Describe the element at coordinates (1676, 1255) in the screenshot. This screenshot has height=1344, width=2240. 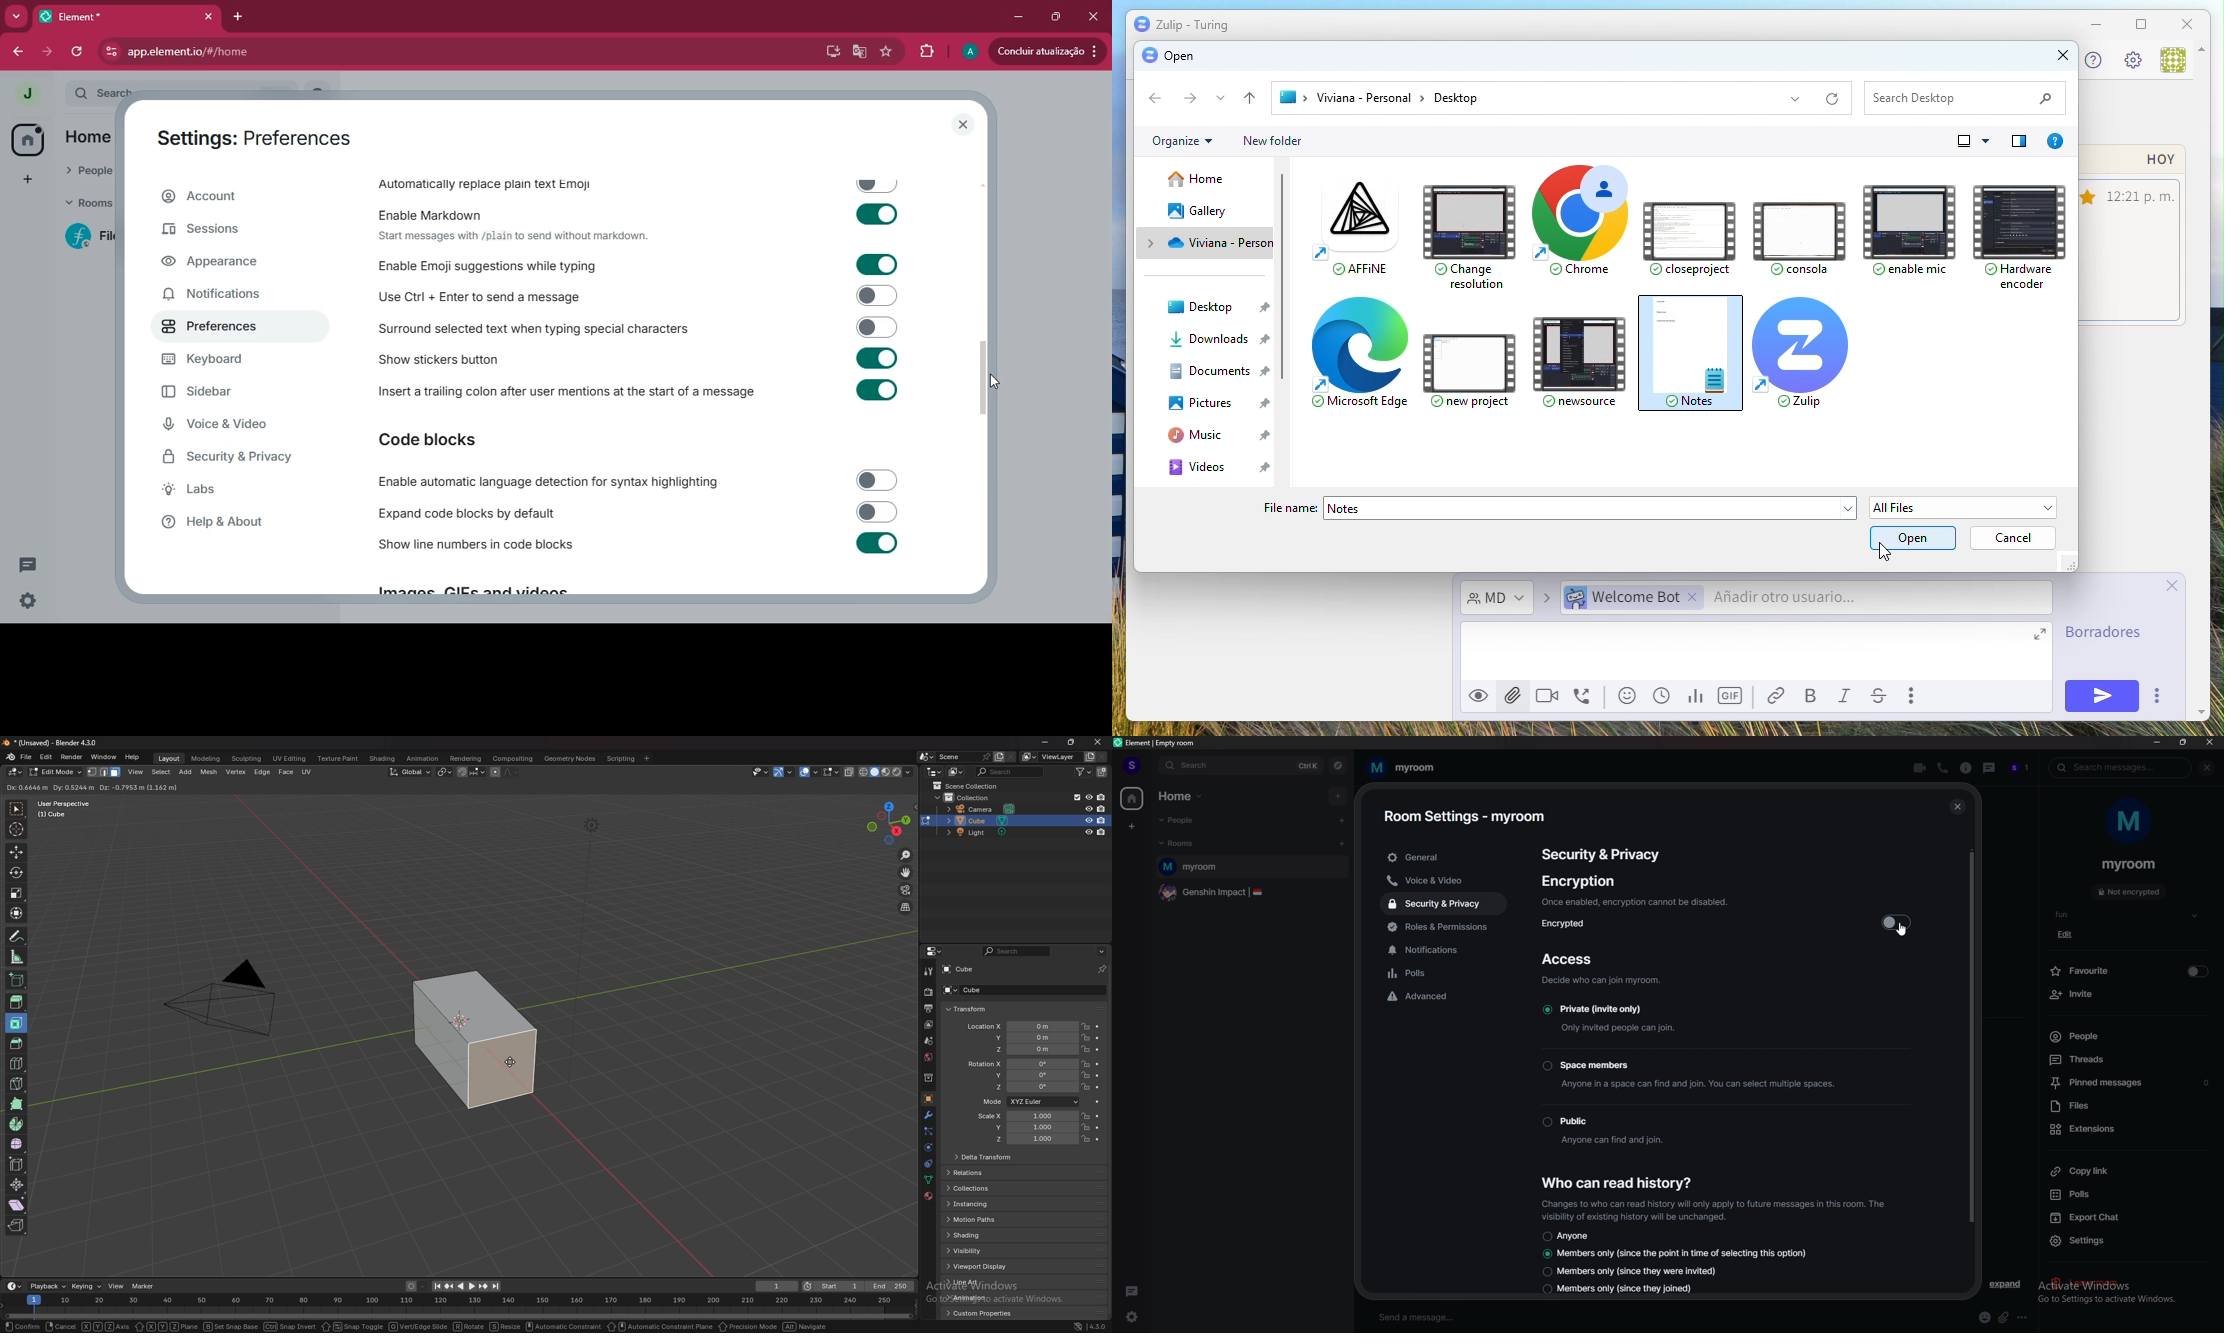
I see ` Members only (since the point in time of selecting this option)` at that location.